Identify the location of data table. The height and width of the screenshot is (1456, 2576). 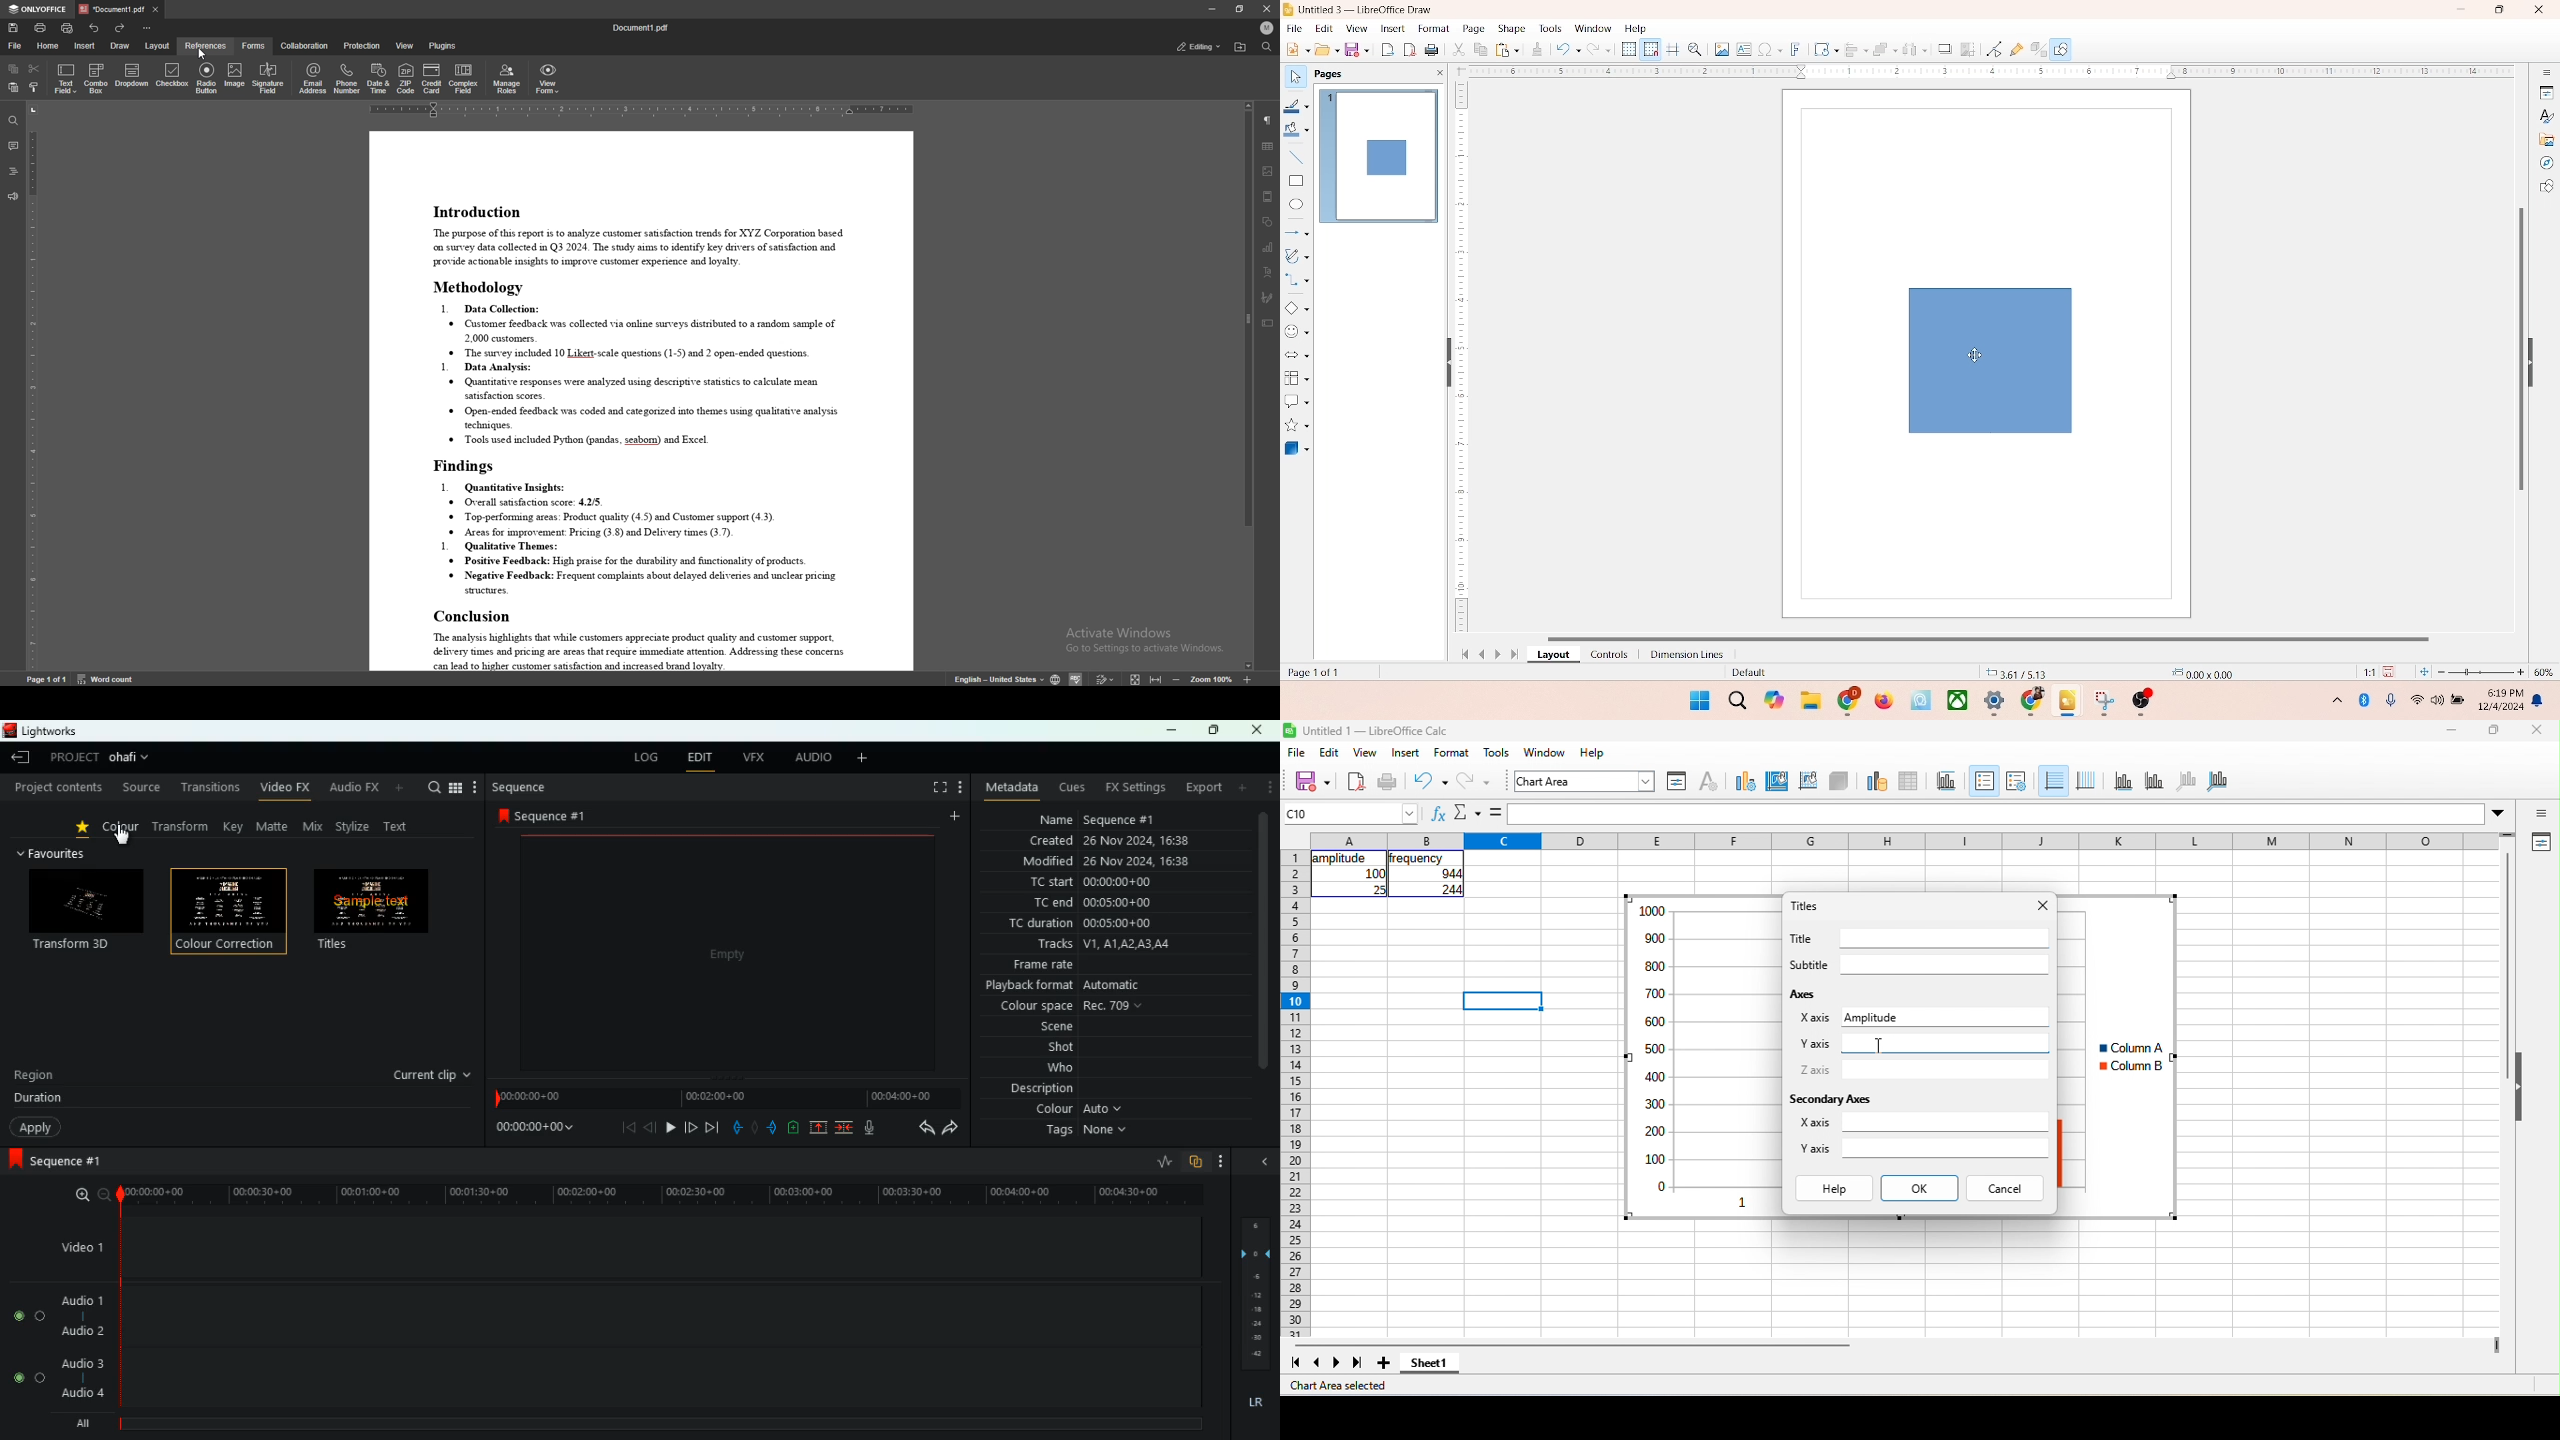
(1910, 782).